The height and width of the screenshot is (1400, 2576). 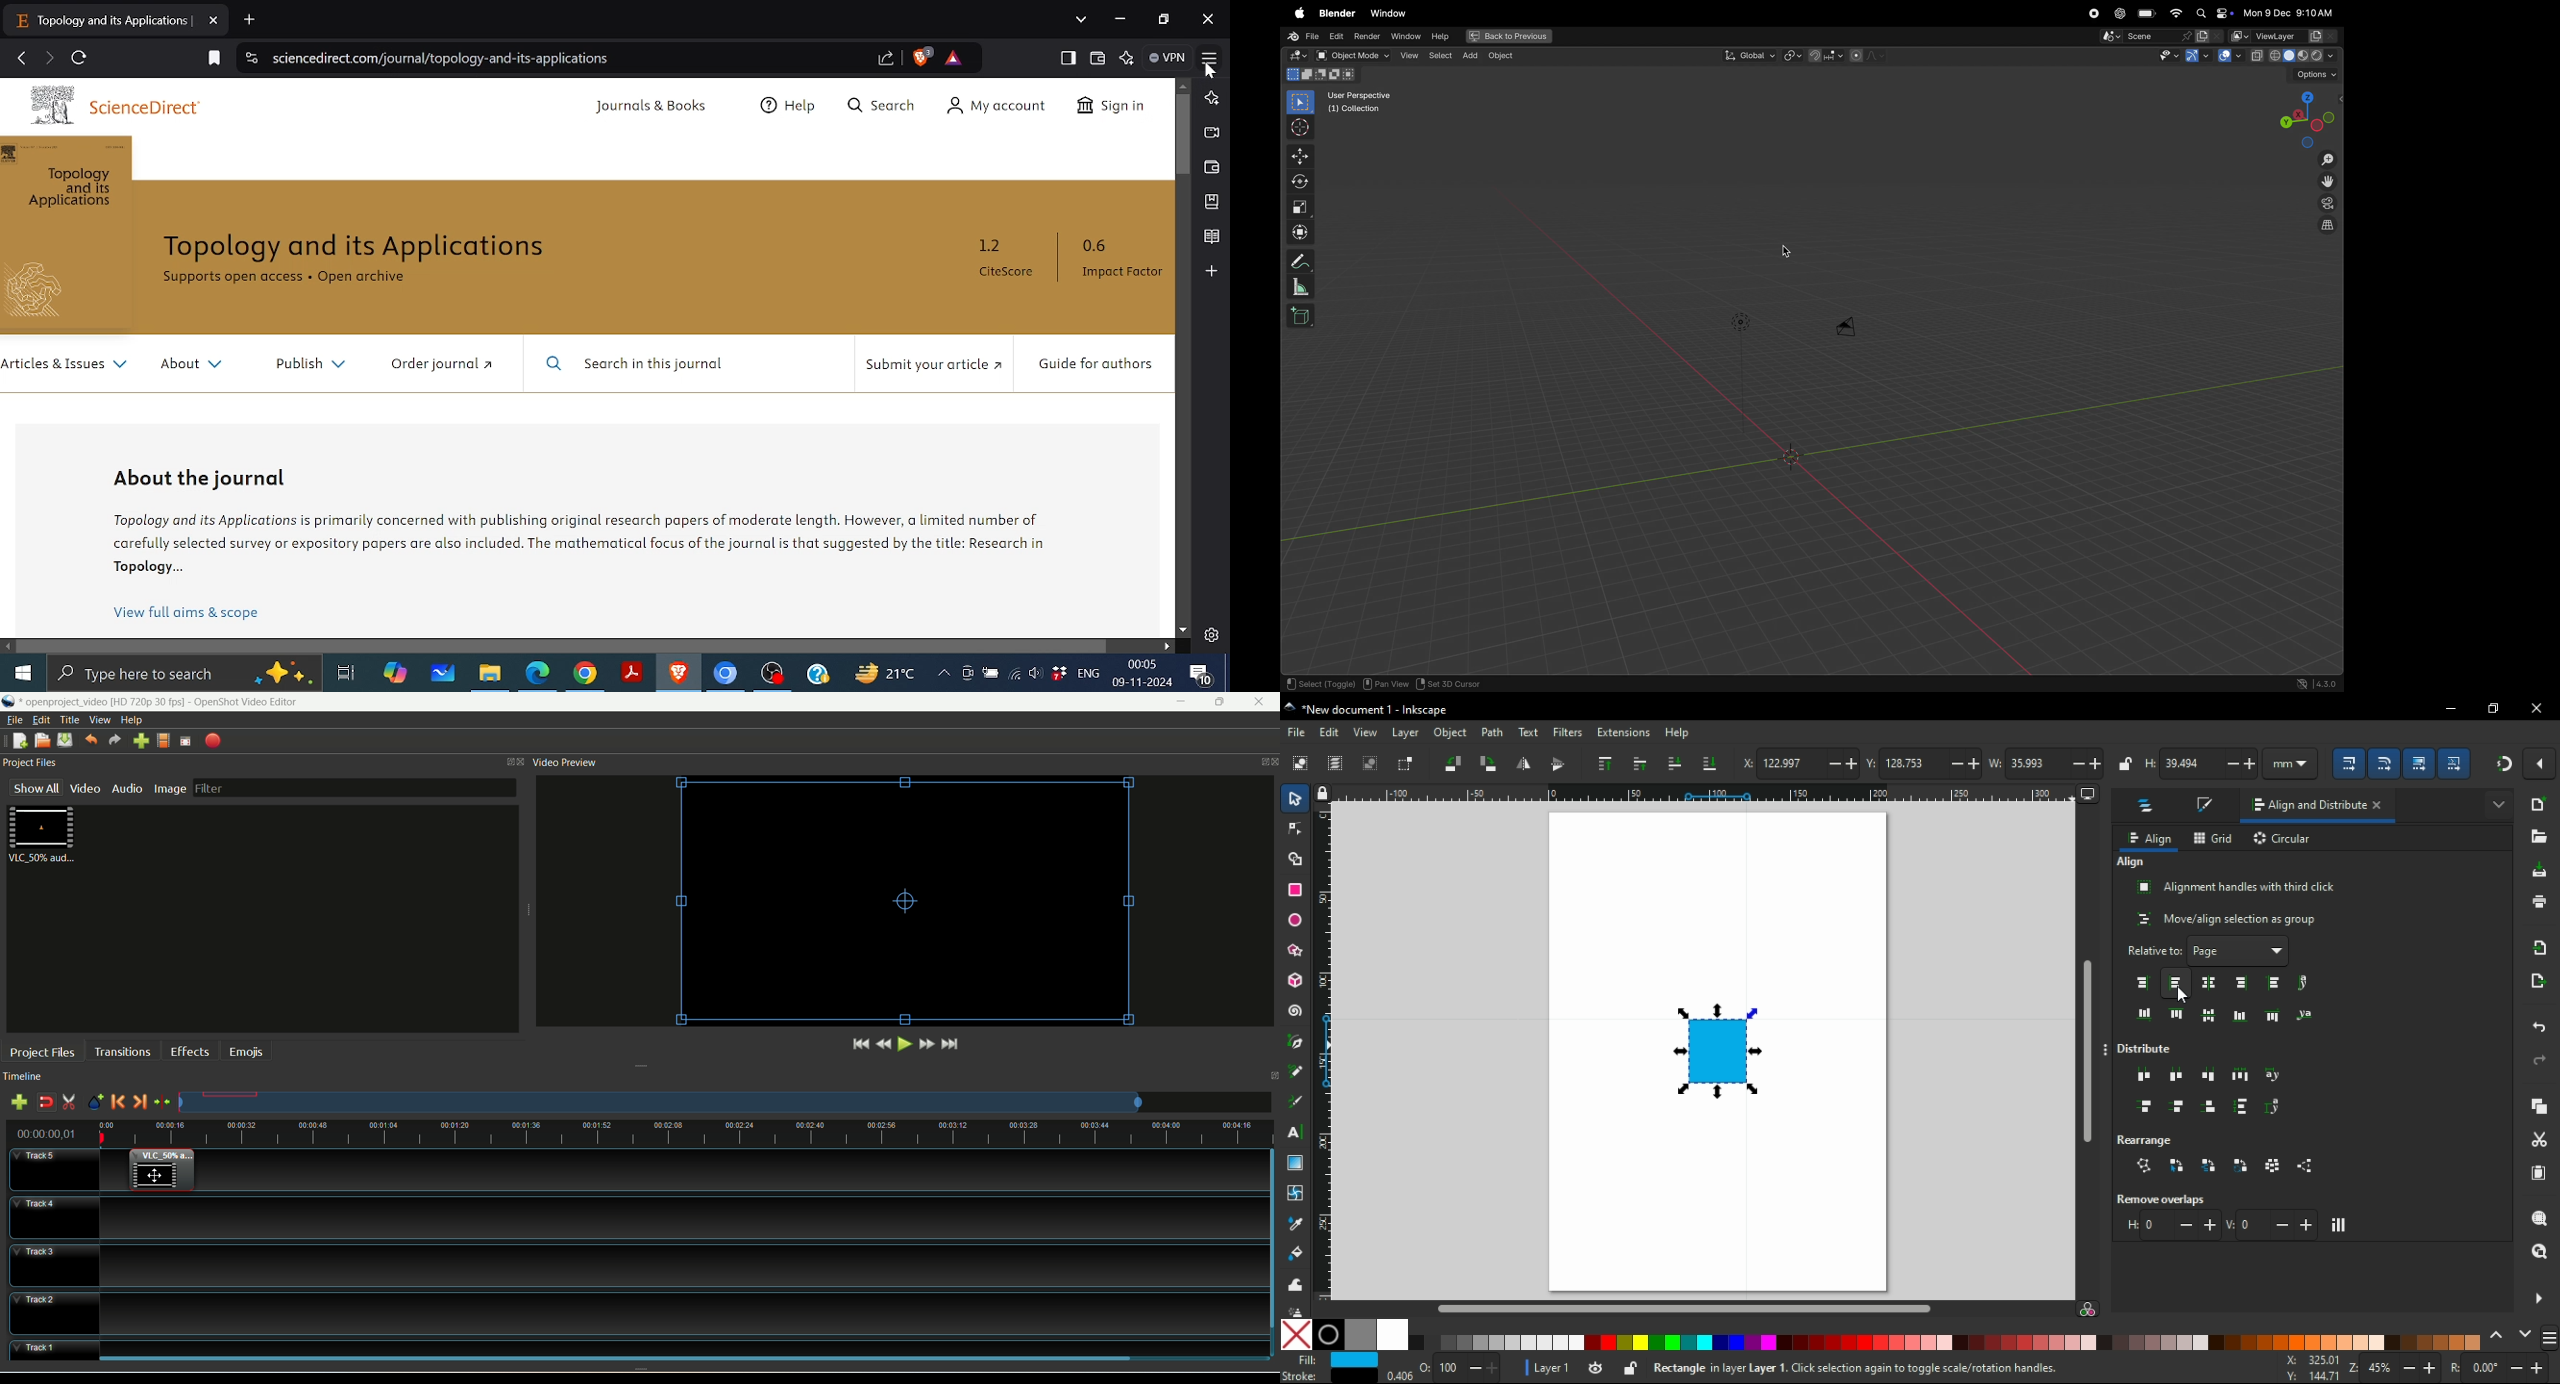 I want to click on view shading, so click(x=2306, y=54).